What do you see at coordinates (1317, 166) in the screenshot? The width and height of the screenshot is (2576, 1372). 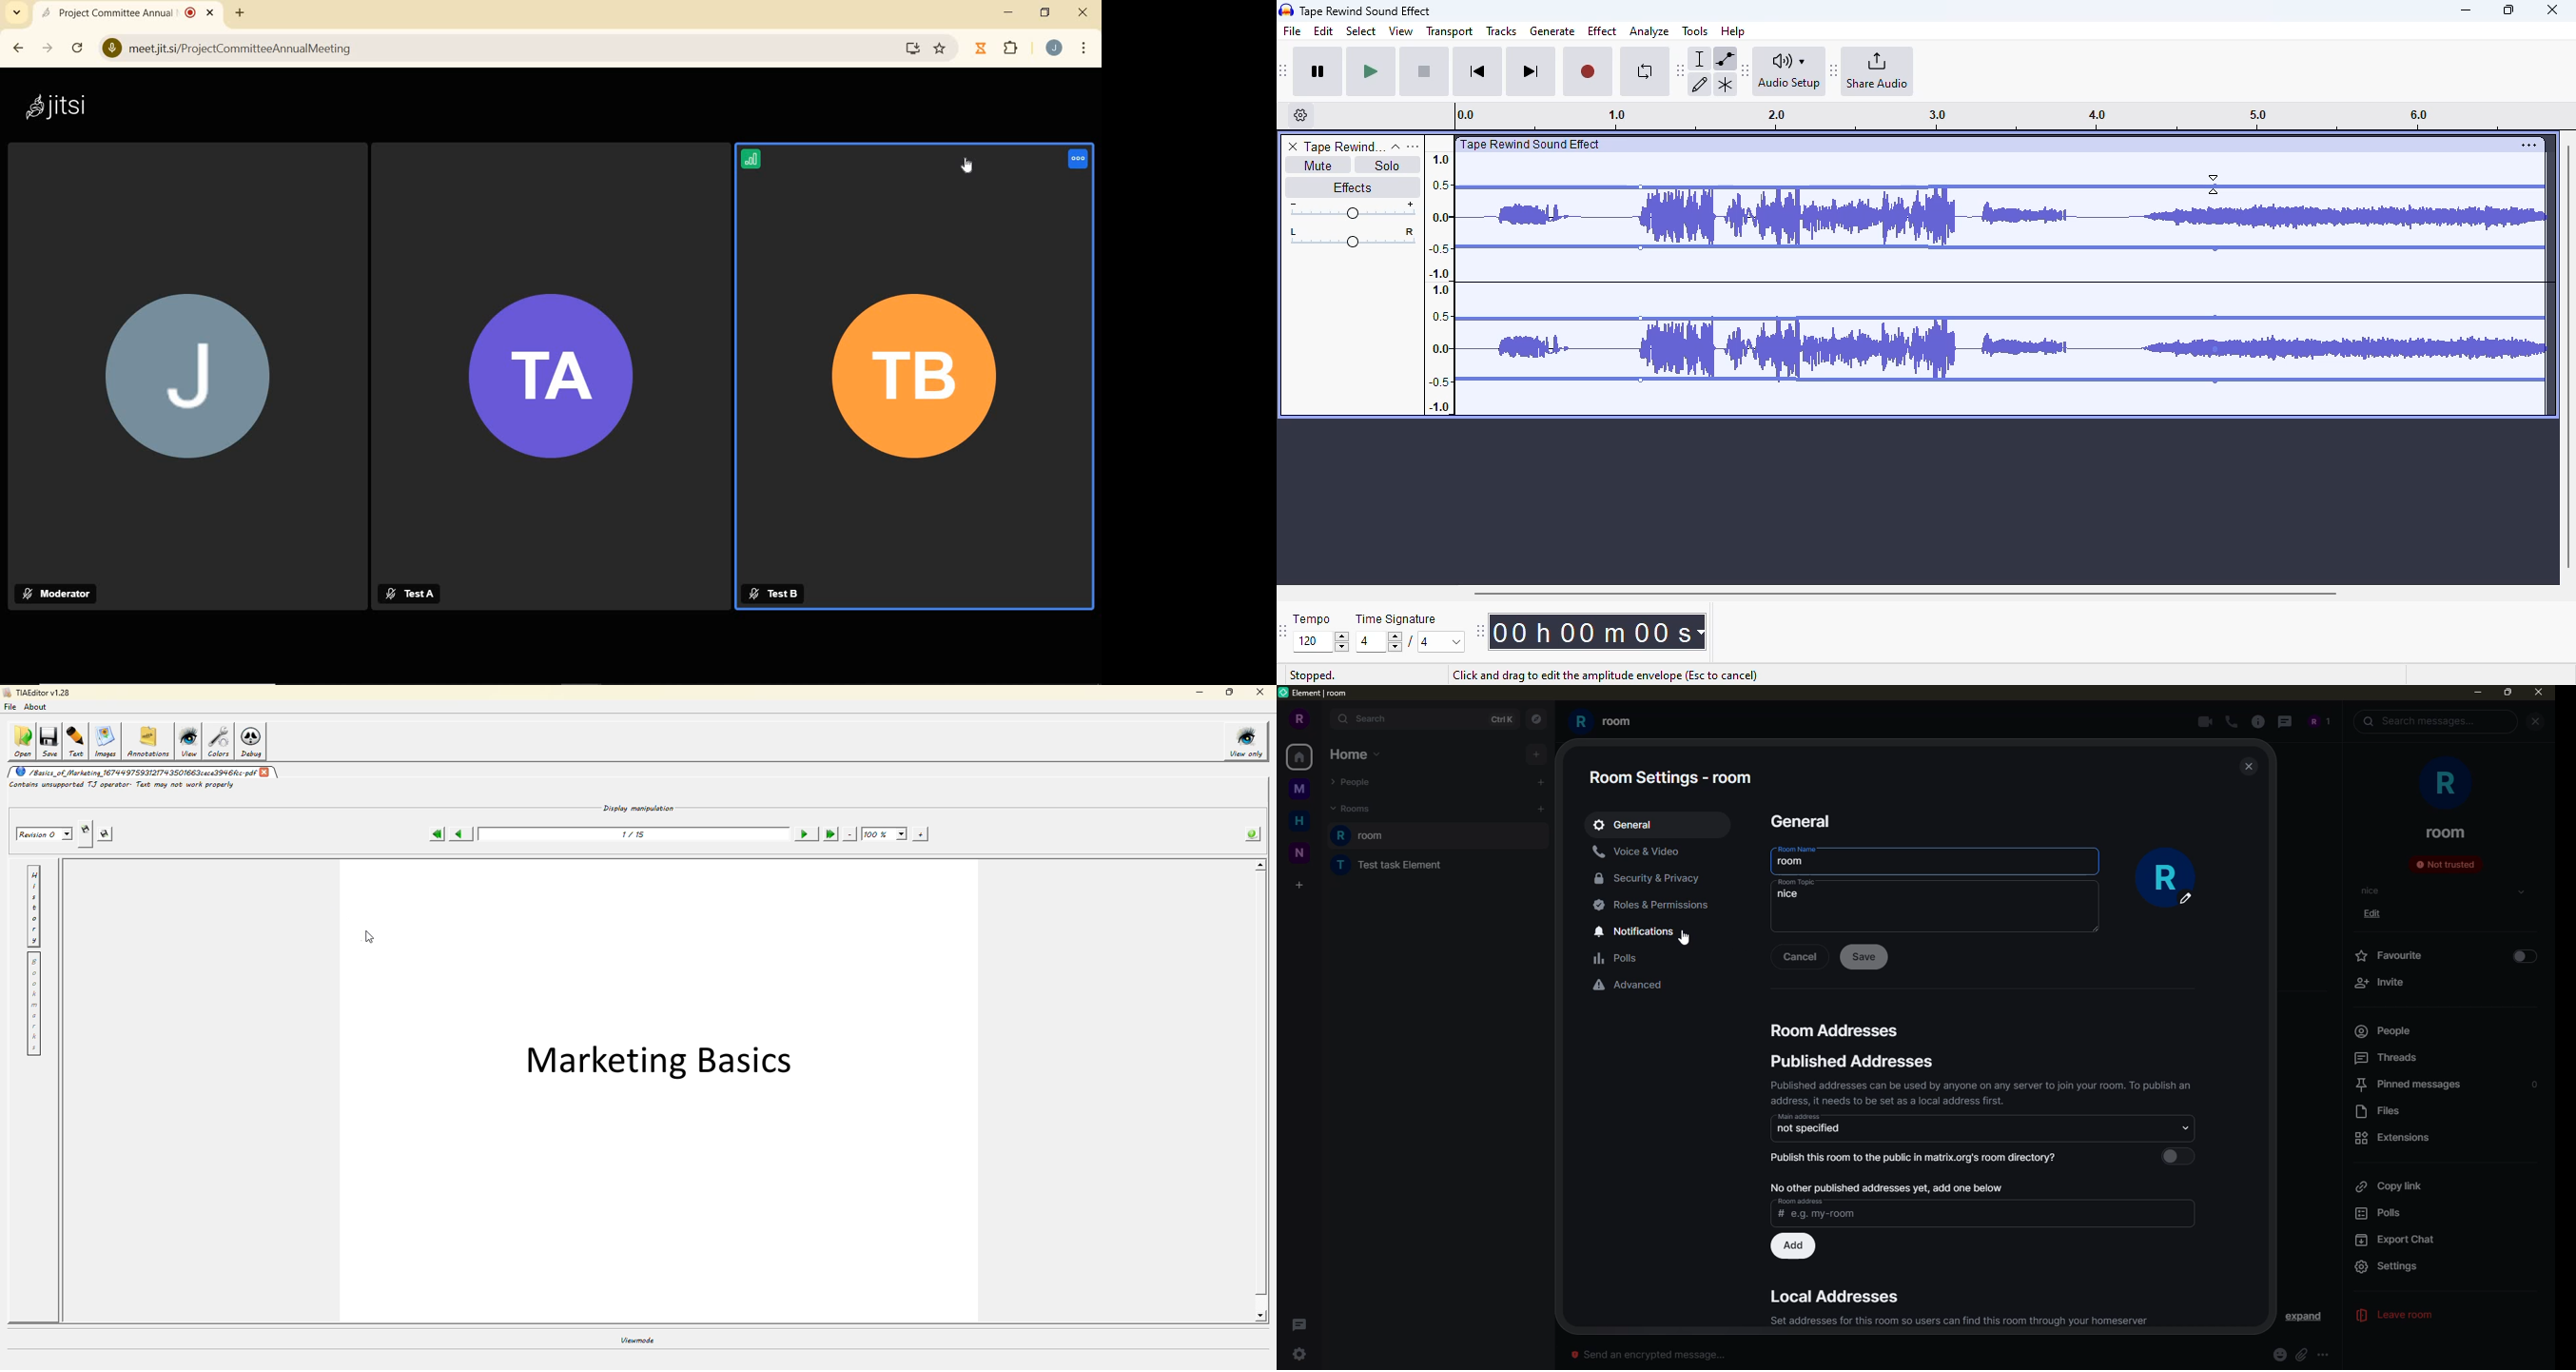 I see `mute` at bounding box center [1317, 166].